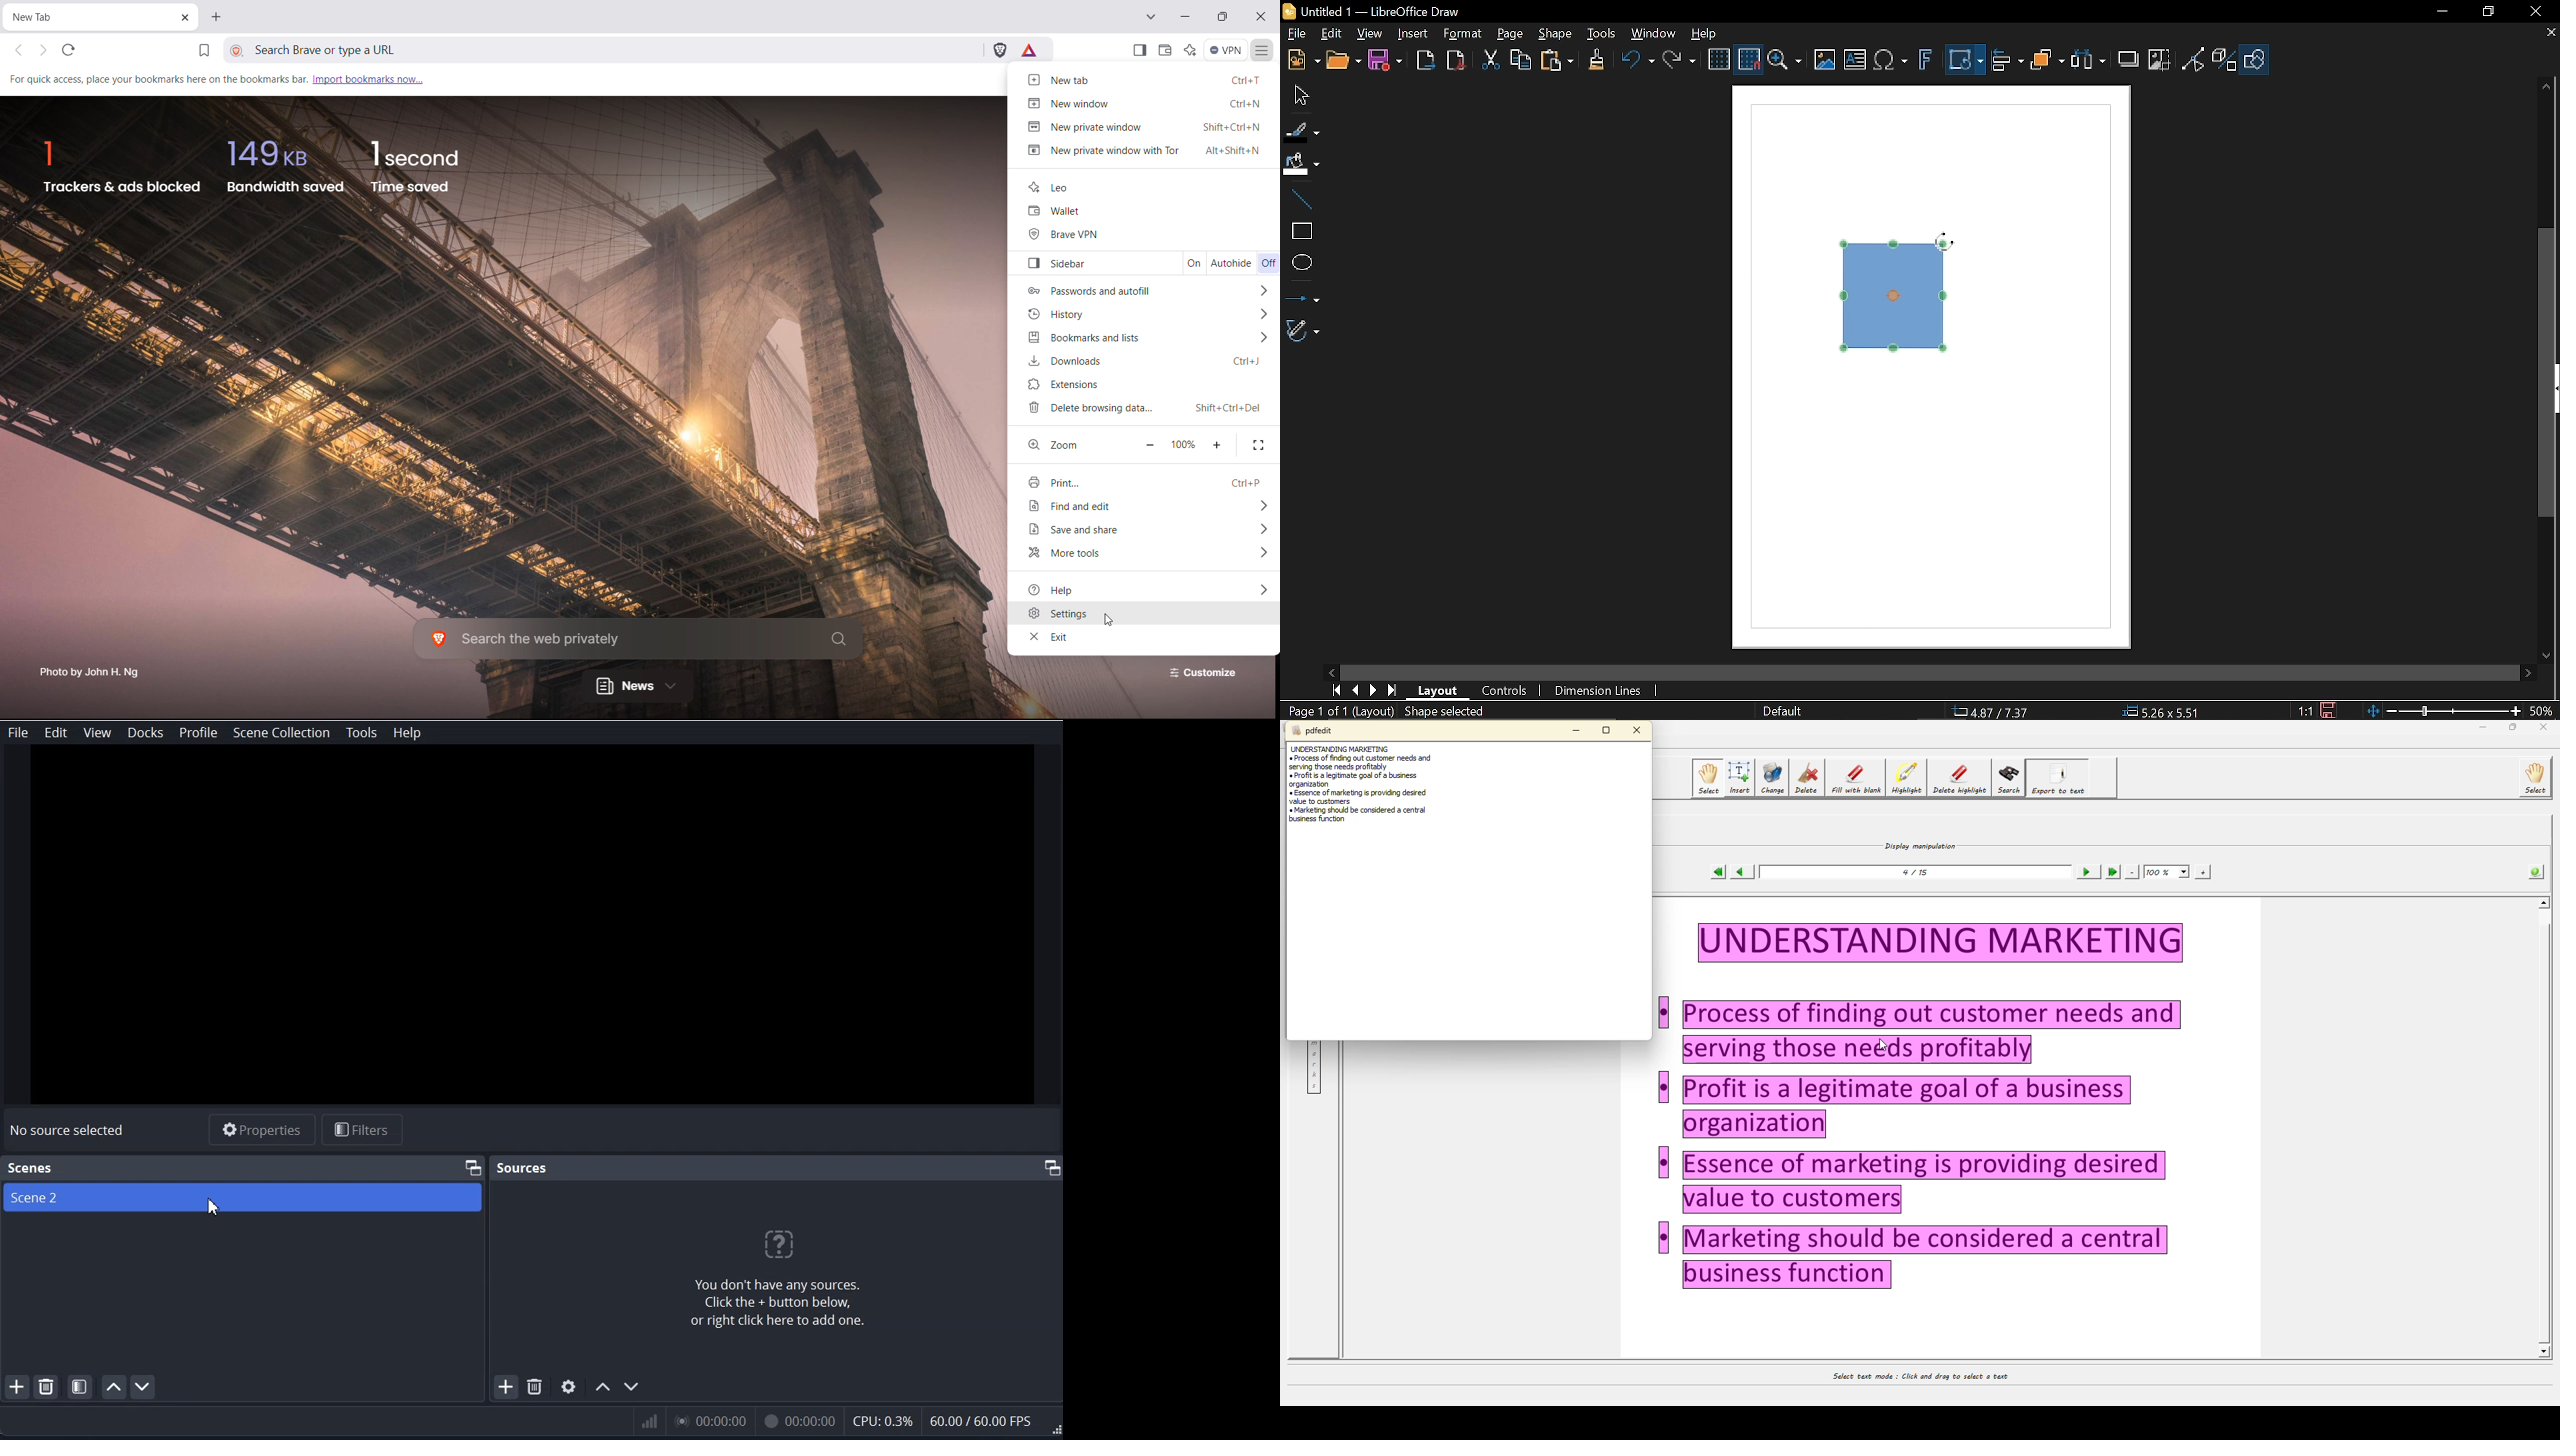 The width and height of the screenshot is (2576, 1456). I want to click on Help, so click(406, 732).